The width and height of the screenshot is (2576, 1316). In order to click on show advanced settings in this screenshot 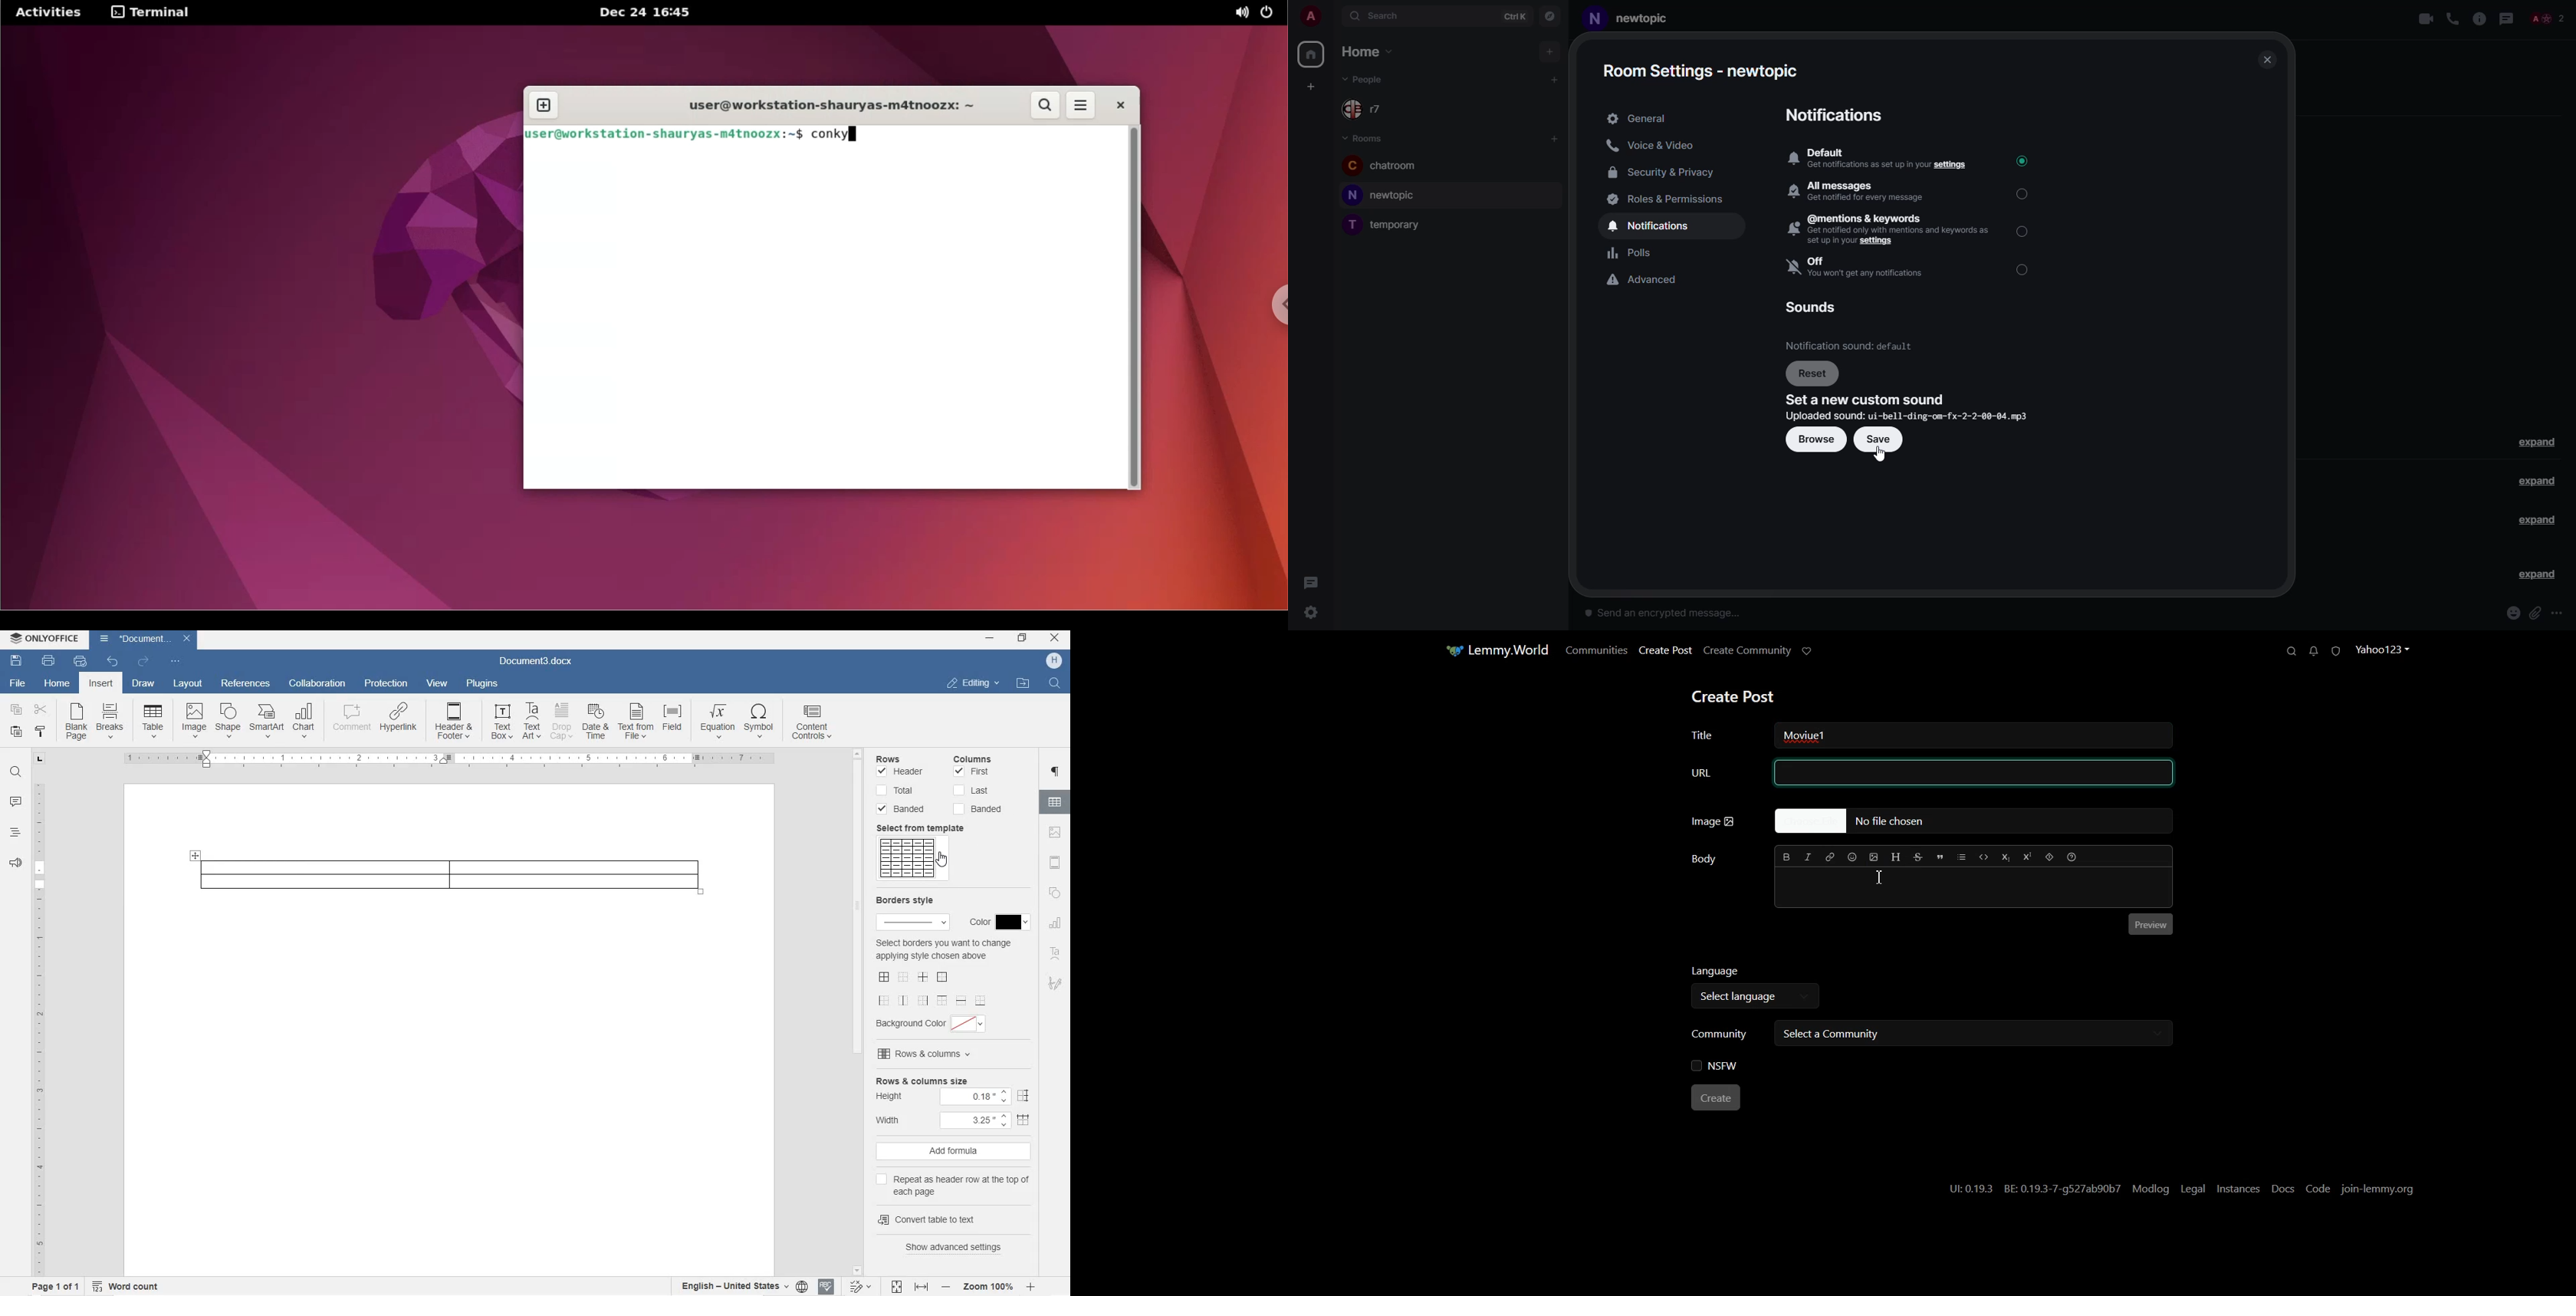, I will do `click(959, 1247)`.